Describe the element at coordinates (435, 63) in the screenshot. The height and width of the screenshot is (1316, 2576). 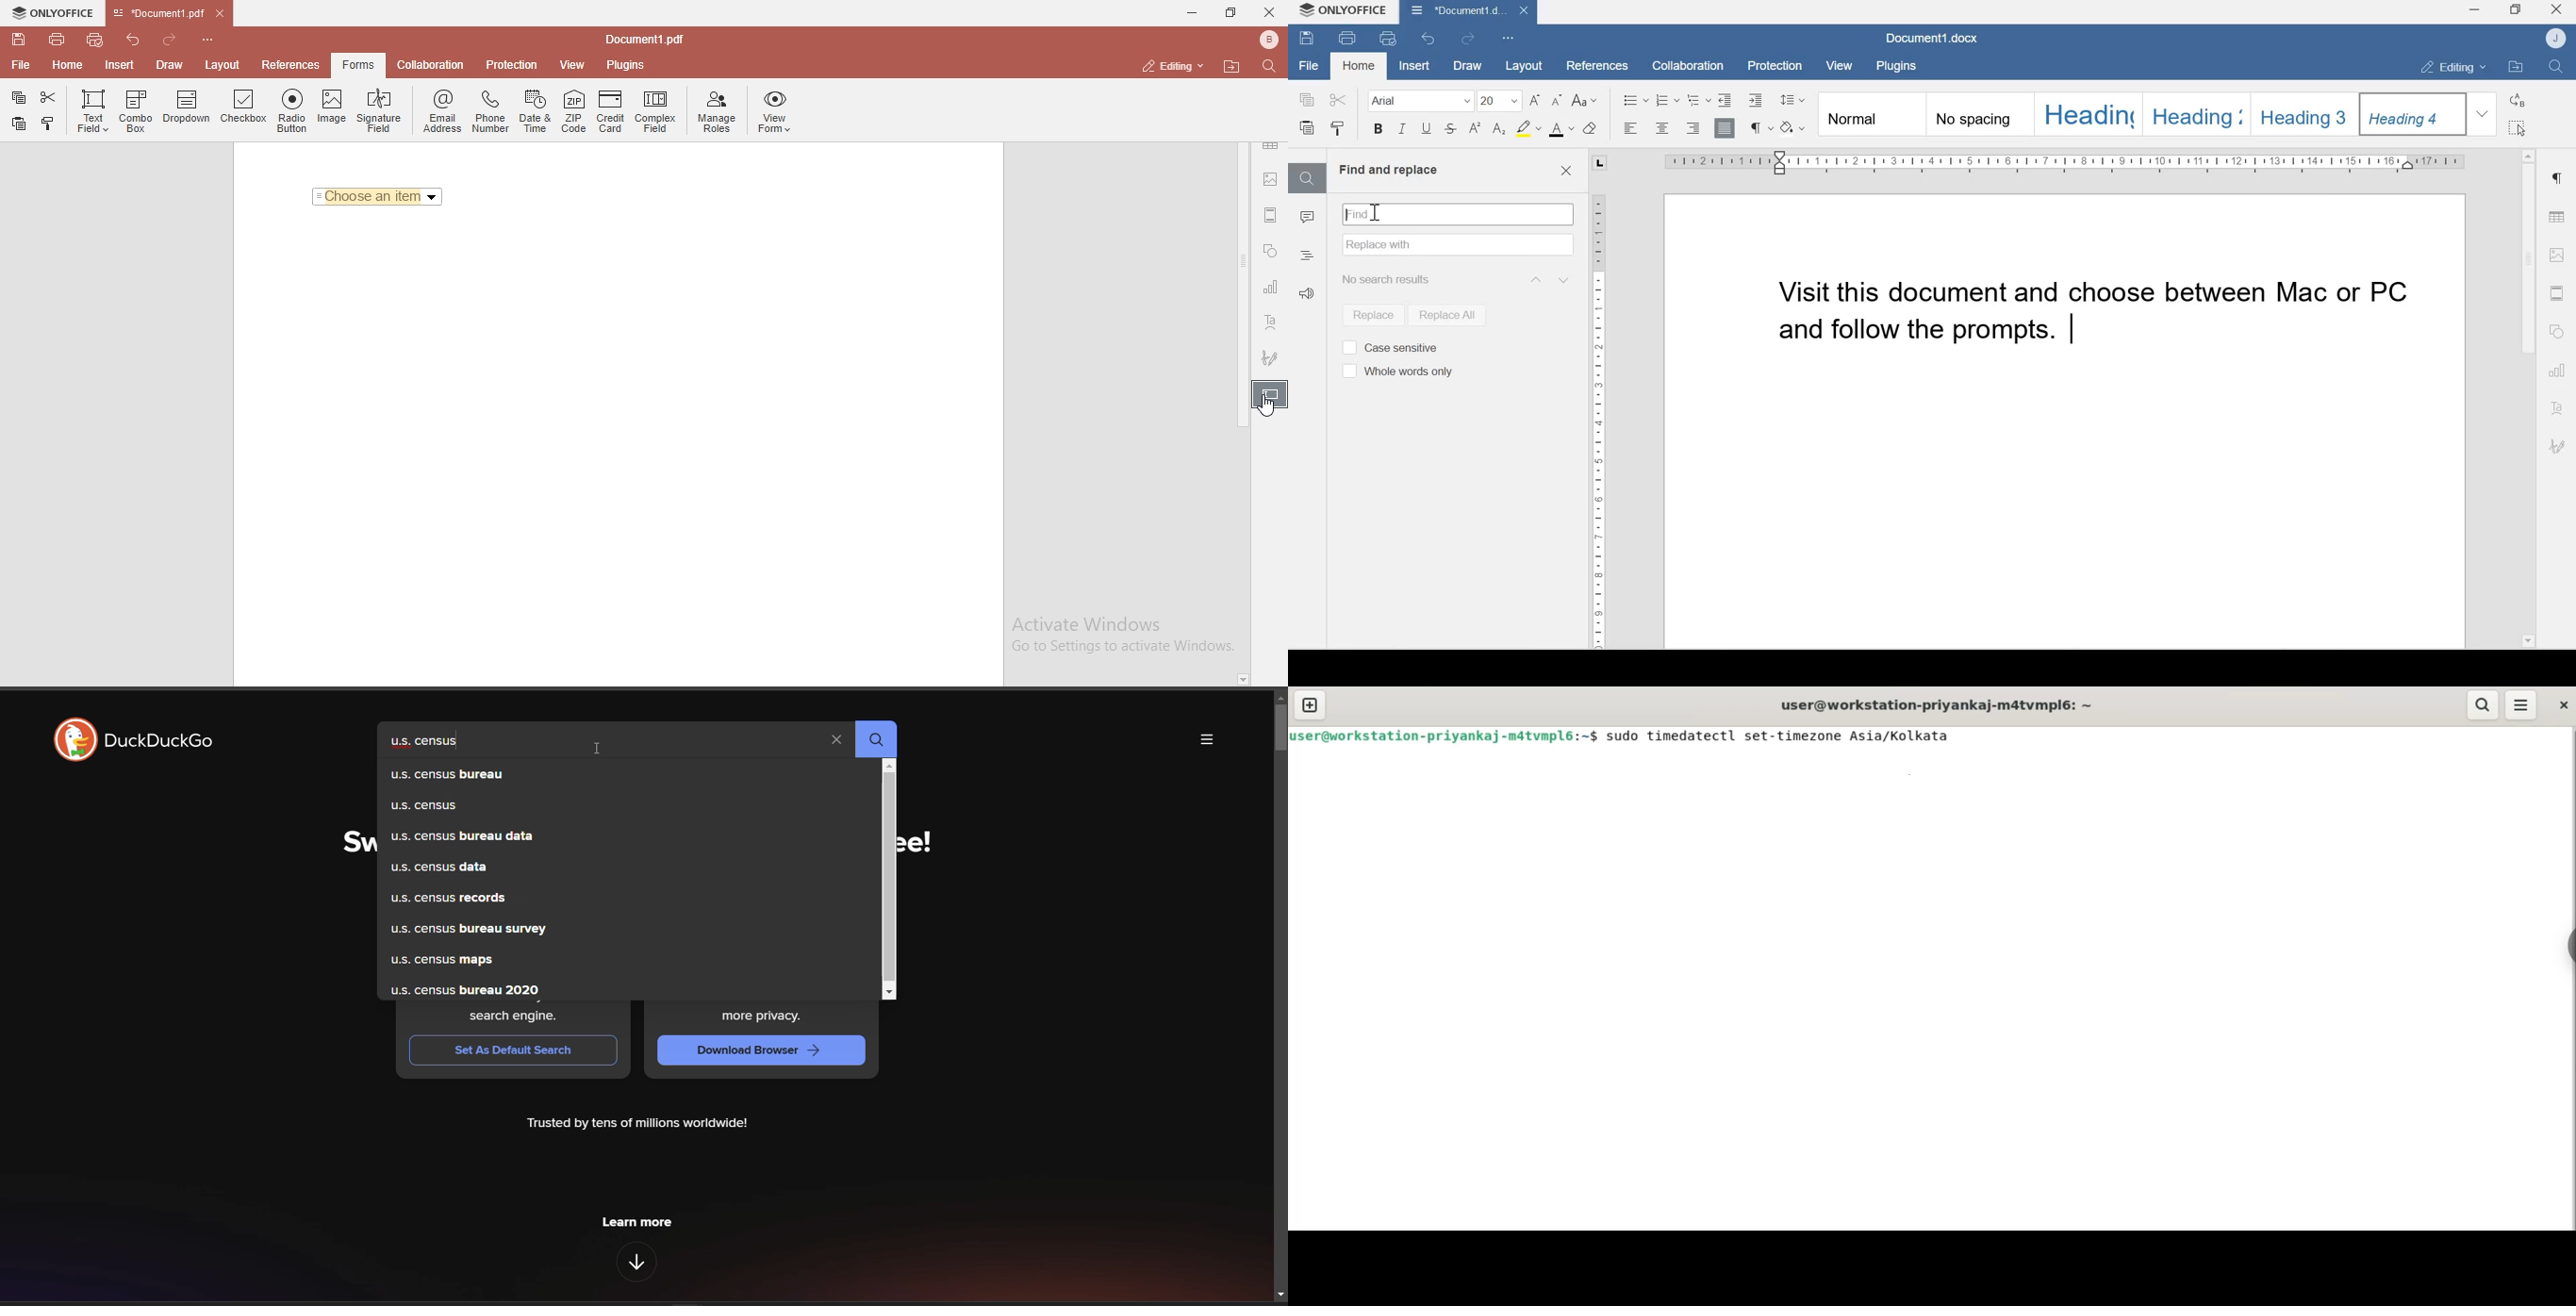
I see `collaboration` at that location.